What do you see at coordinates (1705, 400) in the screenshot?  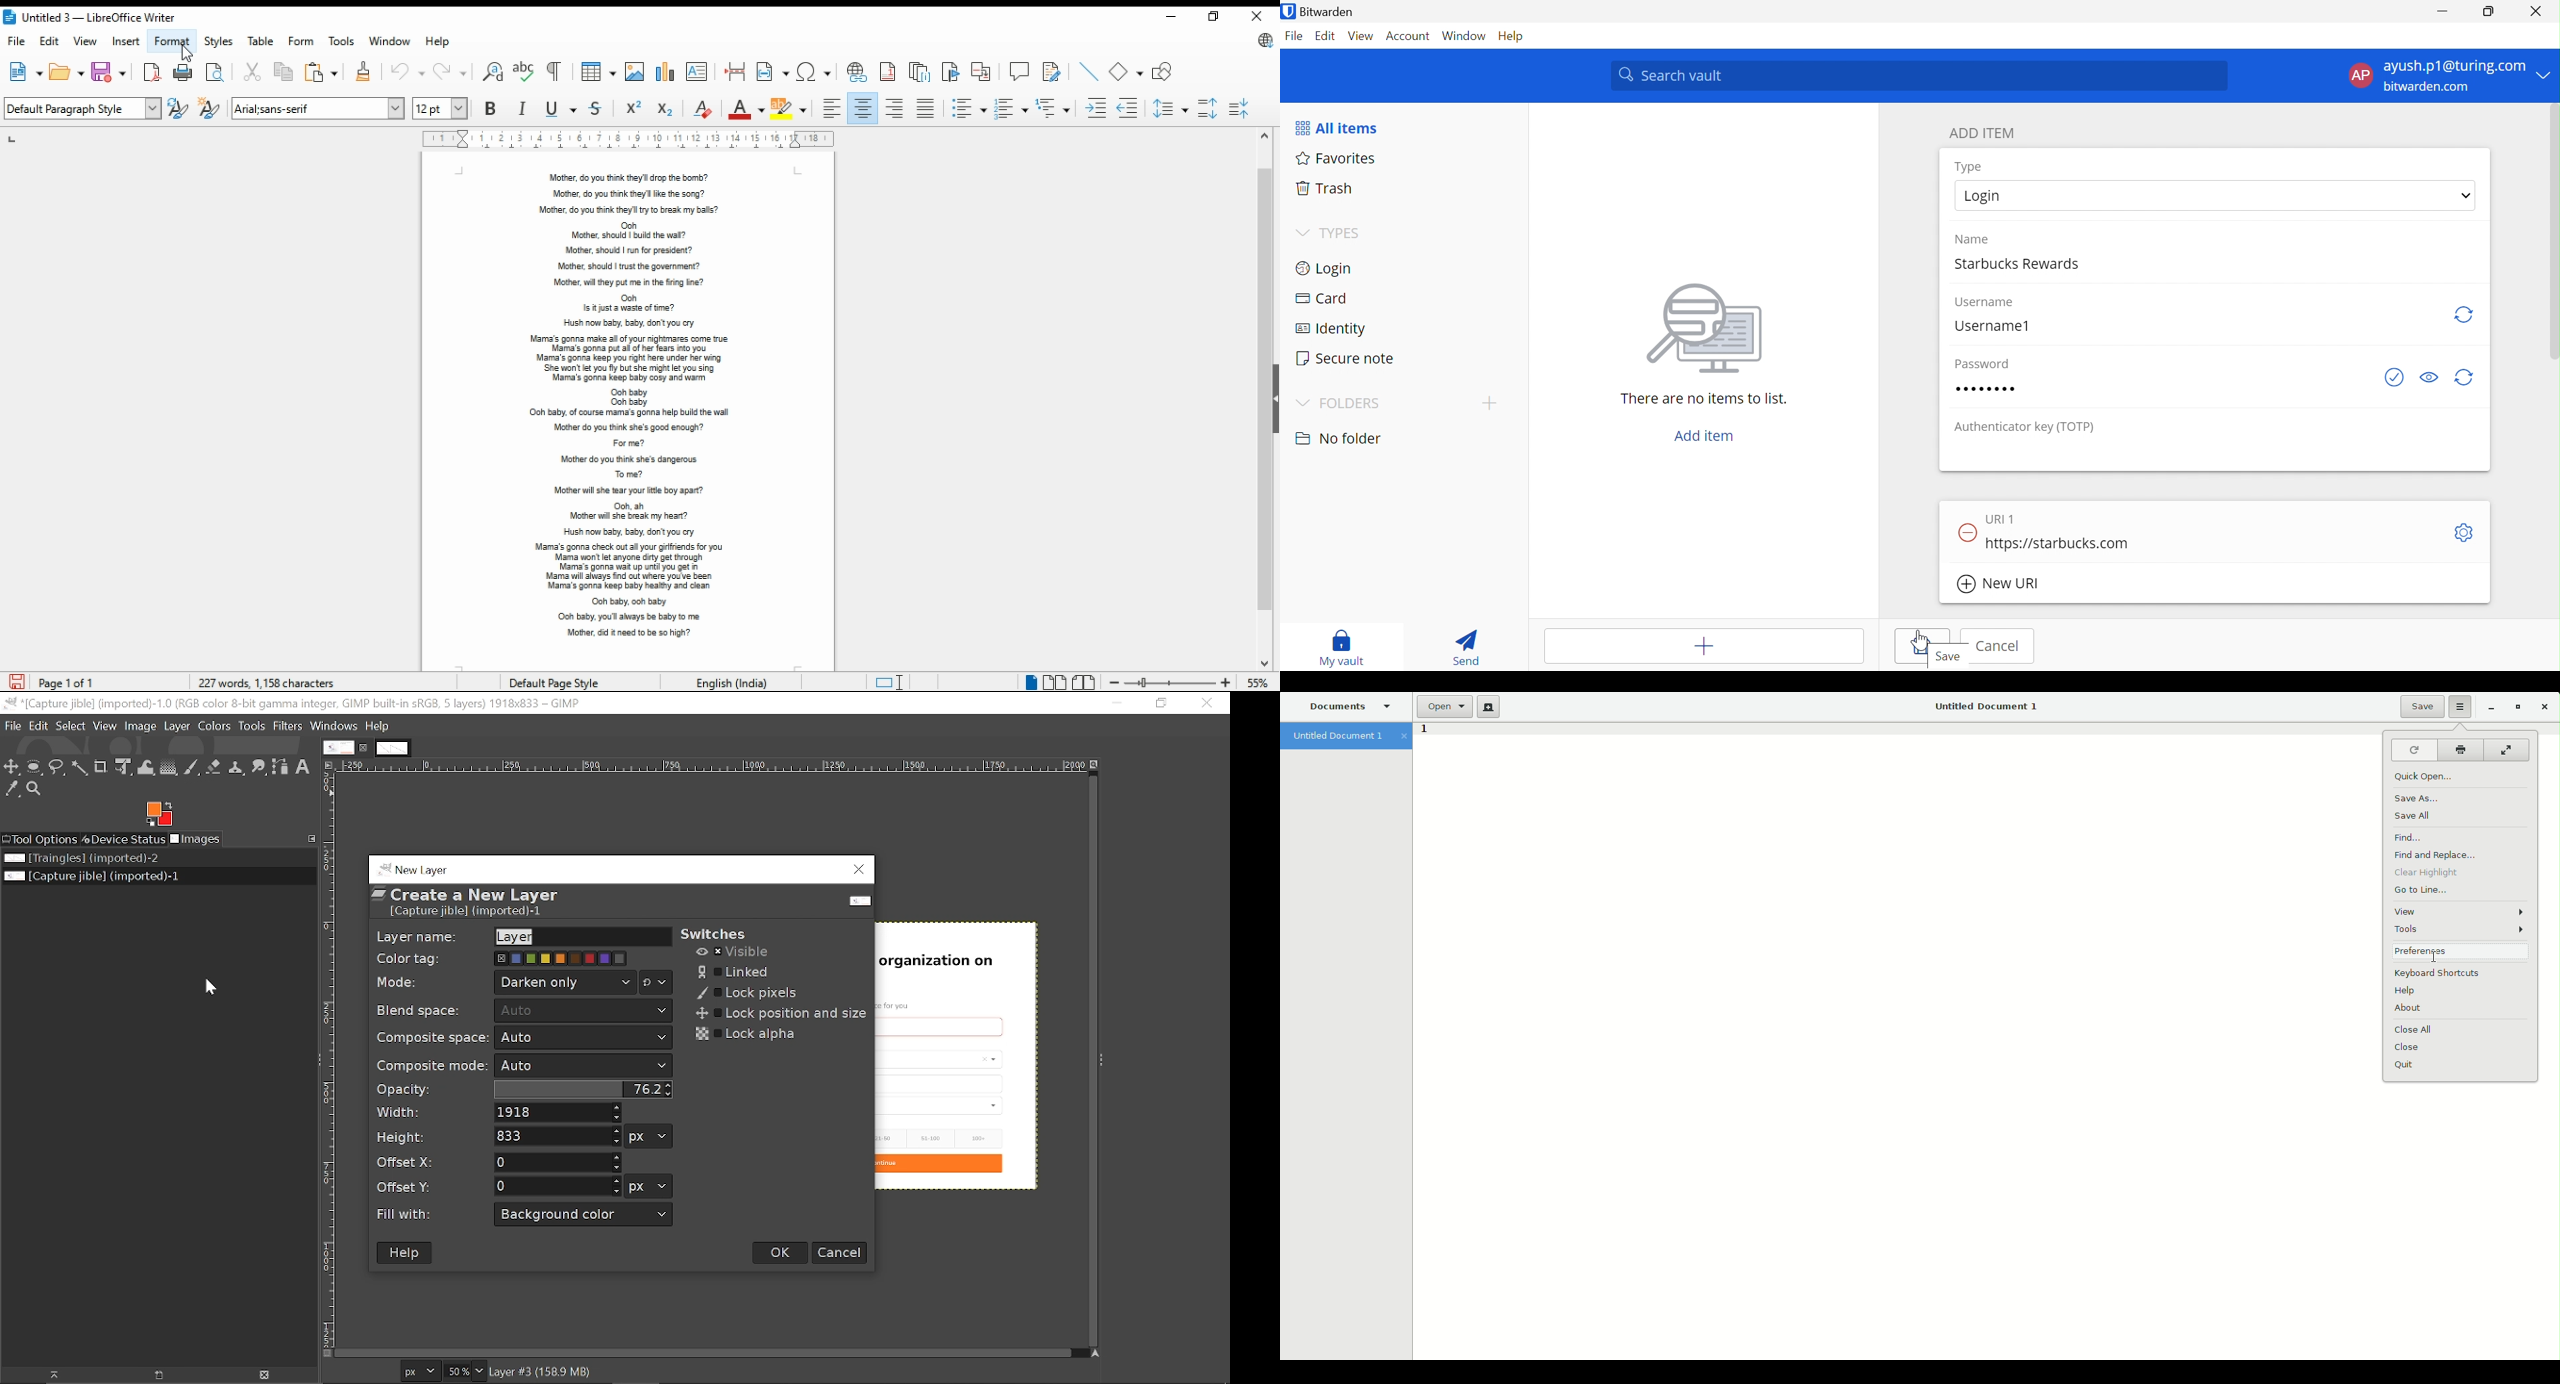 I see `There are no items to list.` at bounding box center [1705, 400].